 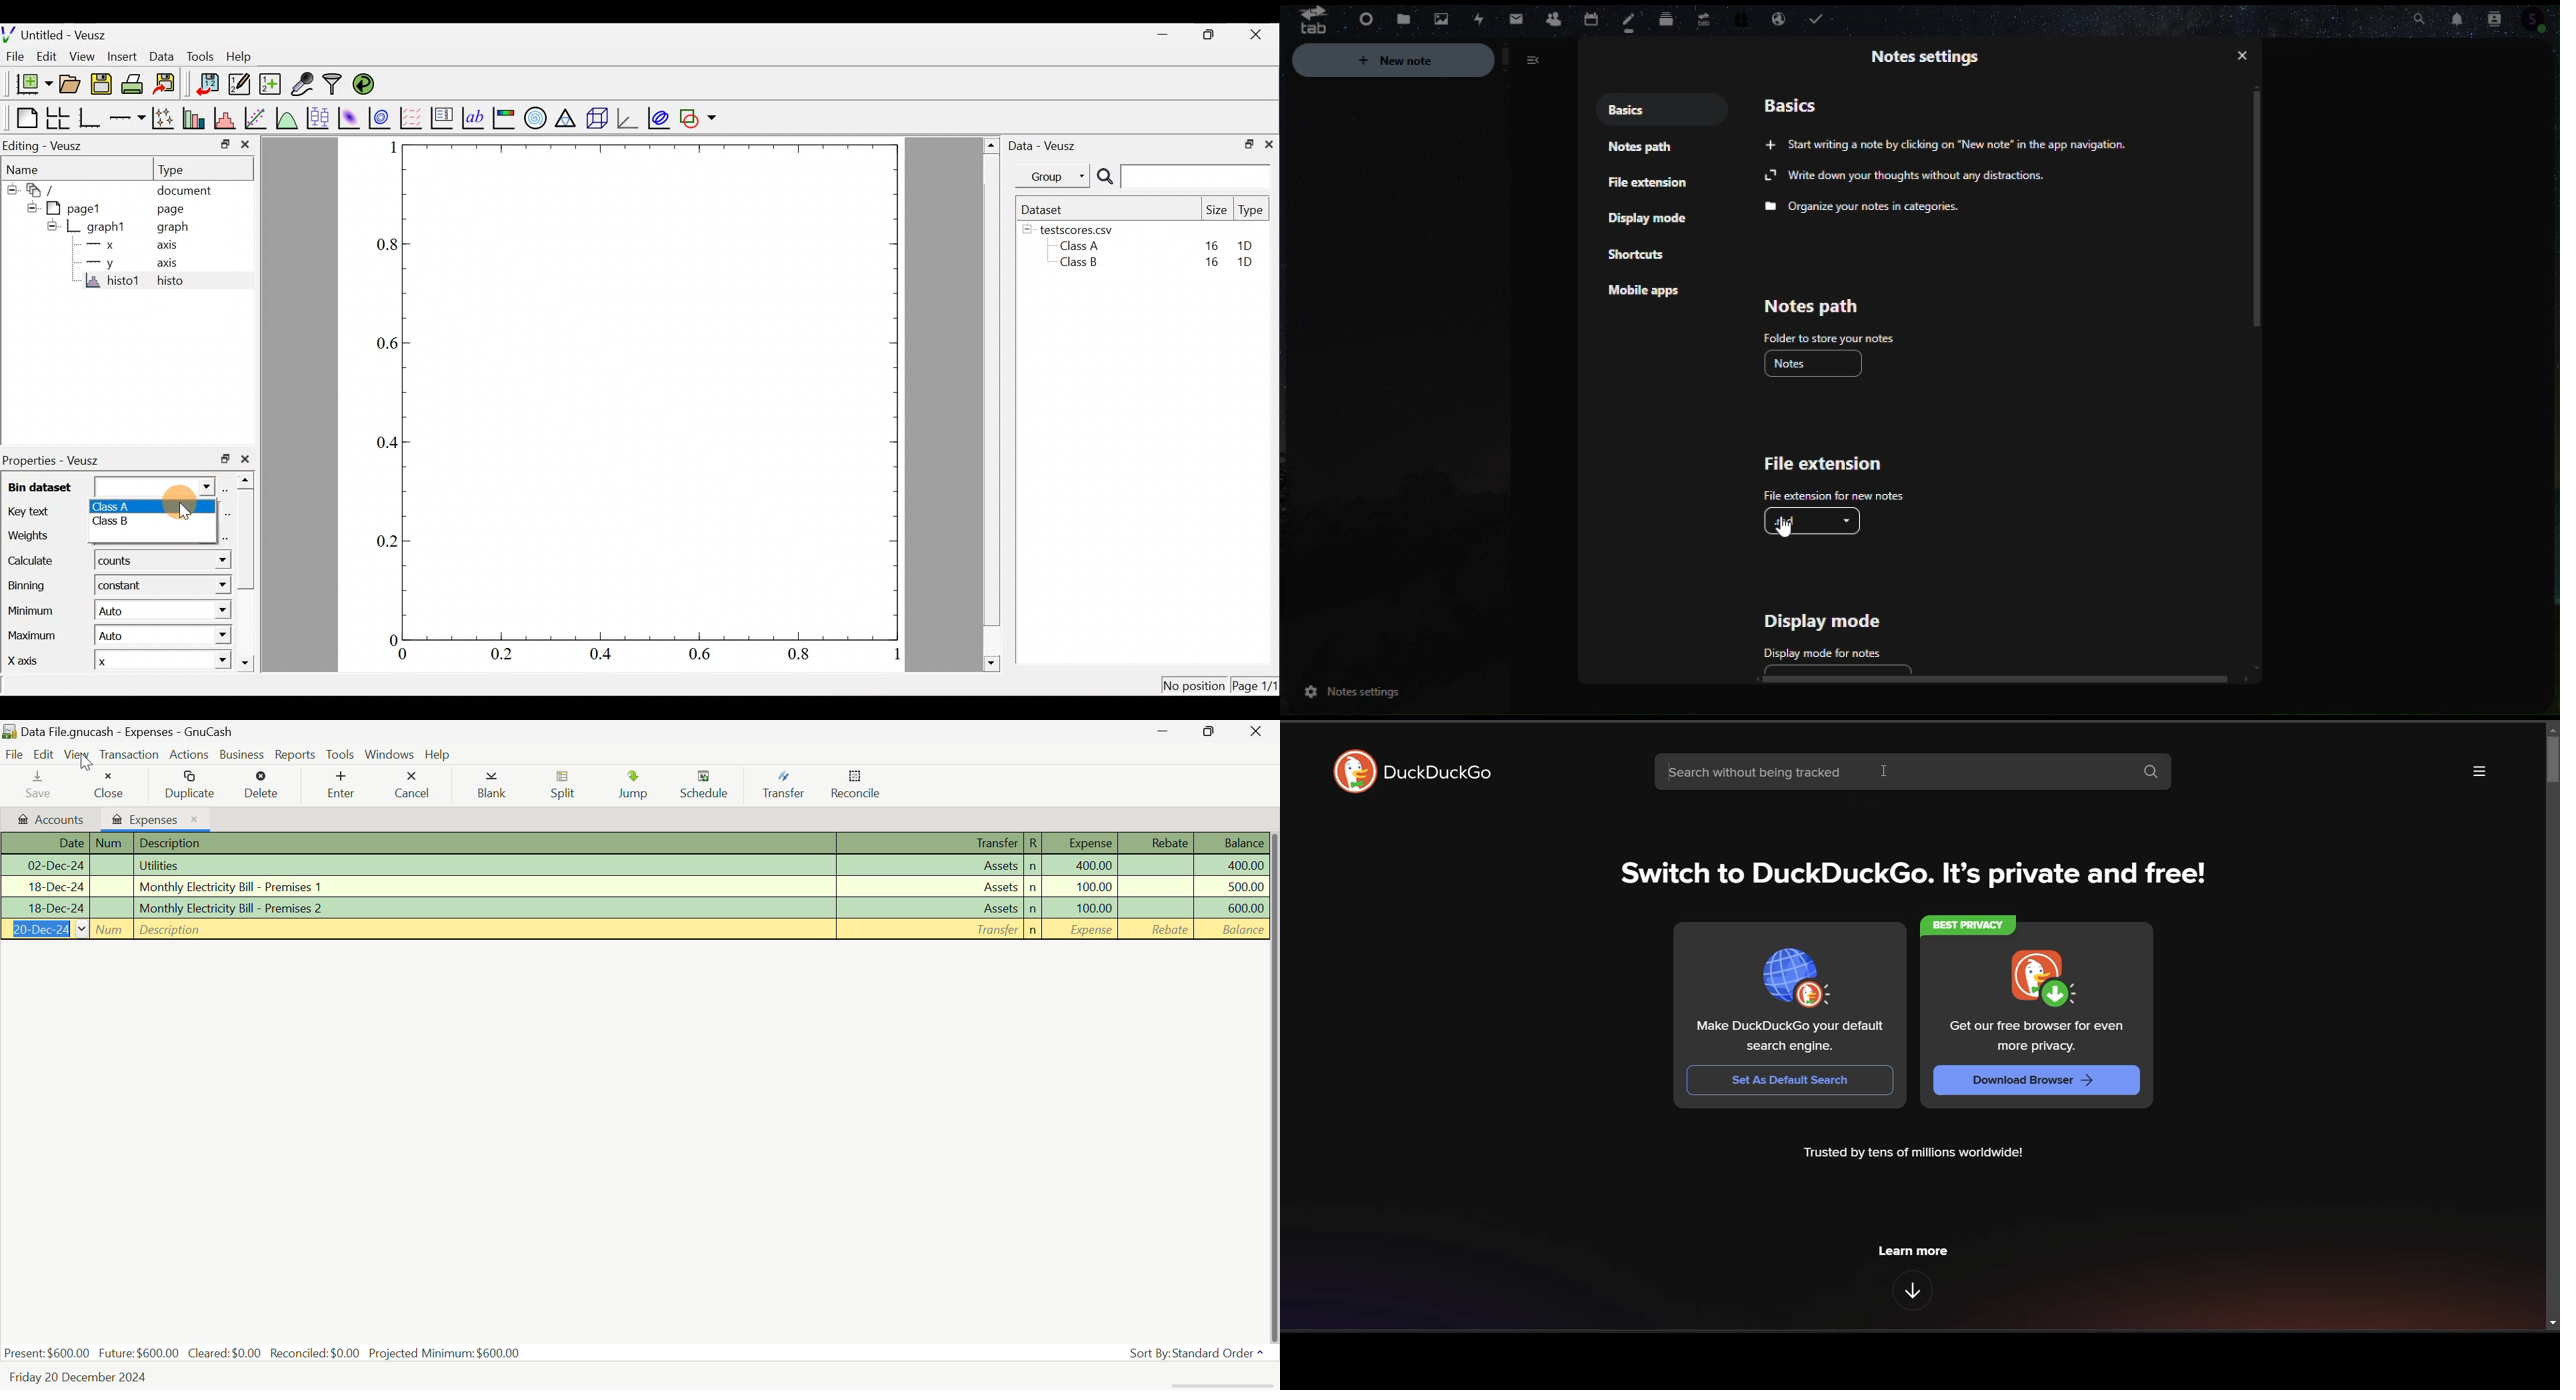 What do you see at coordinates (1349, 694) in the screenshot?
I see `notes settings` at bounding box center [1349, 694].